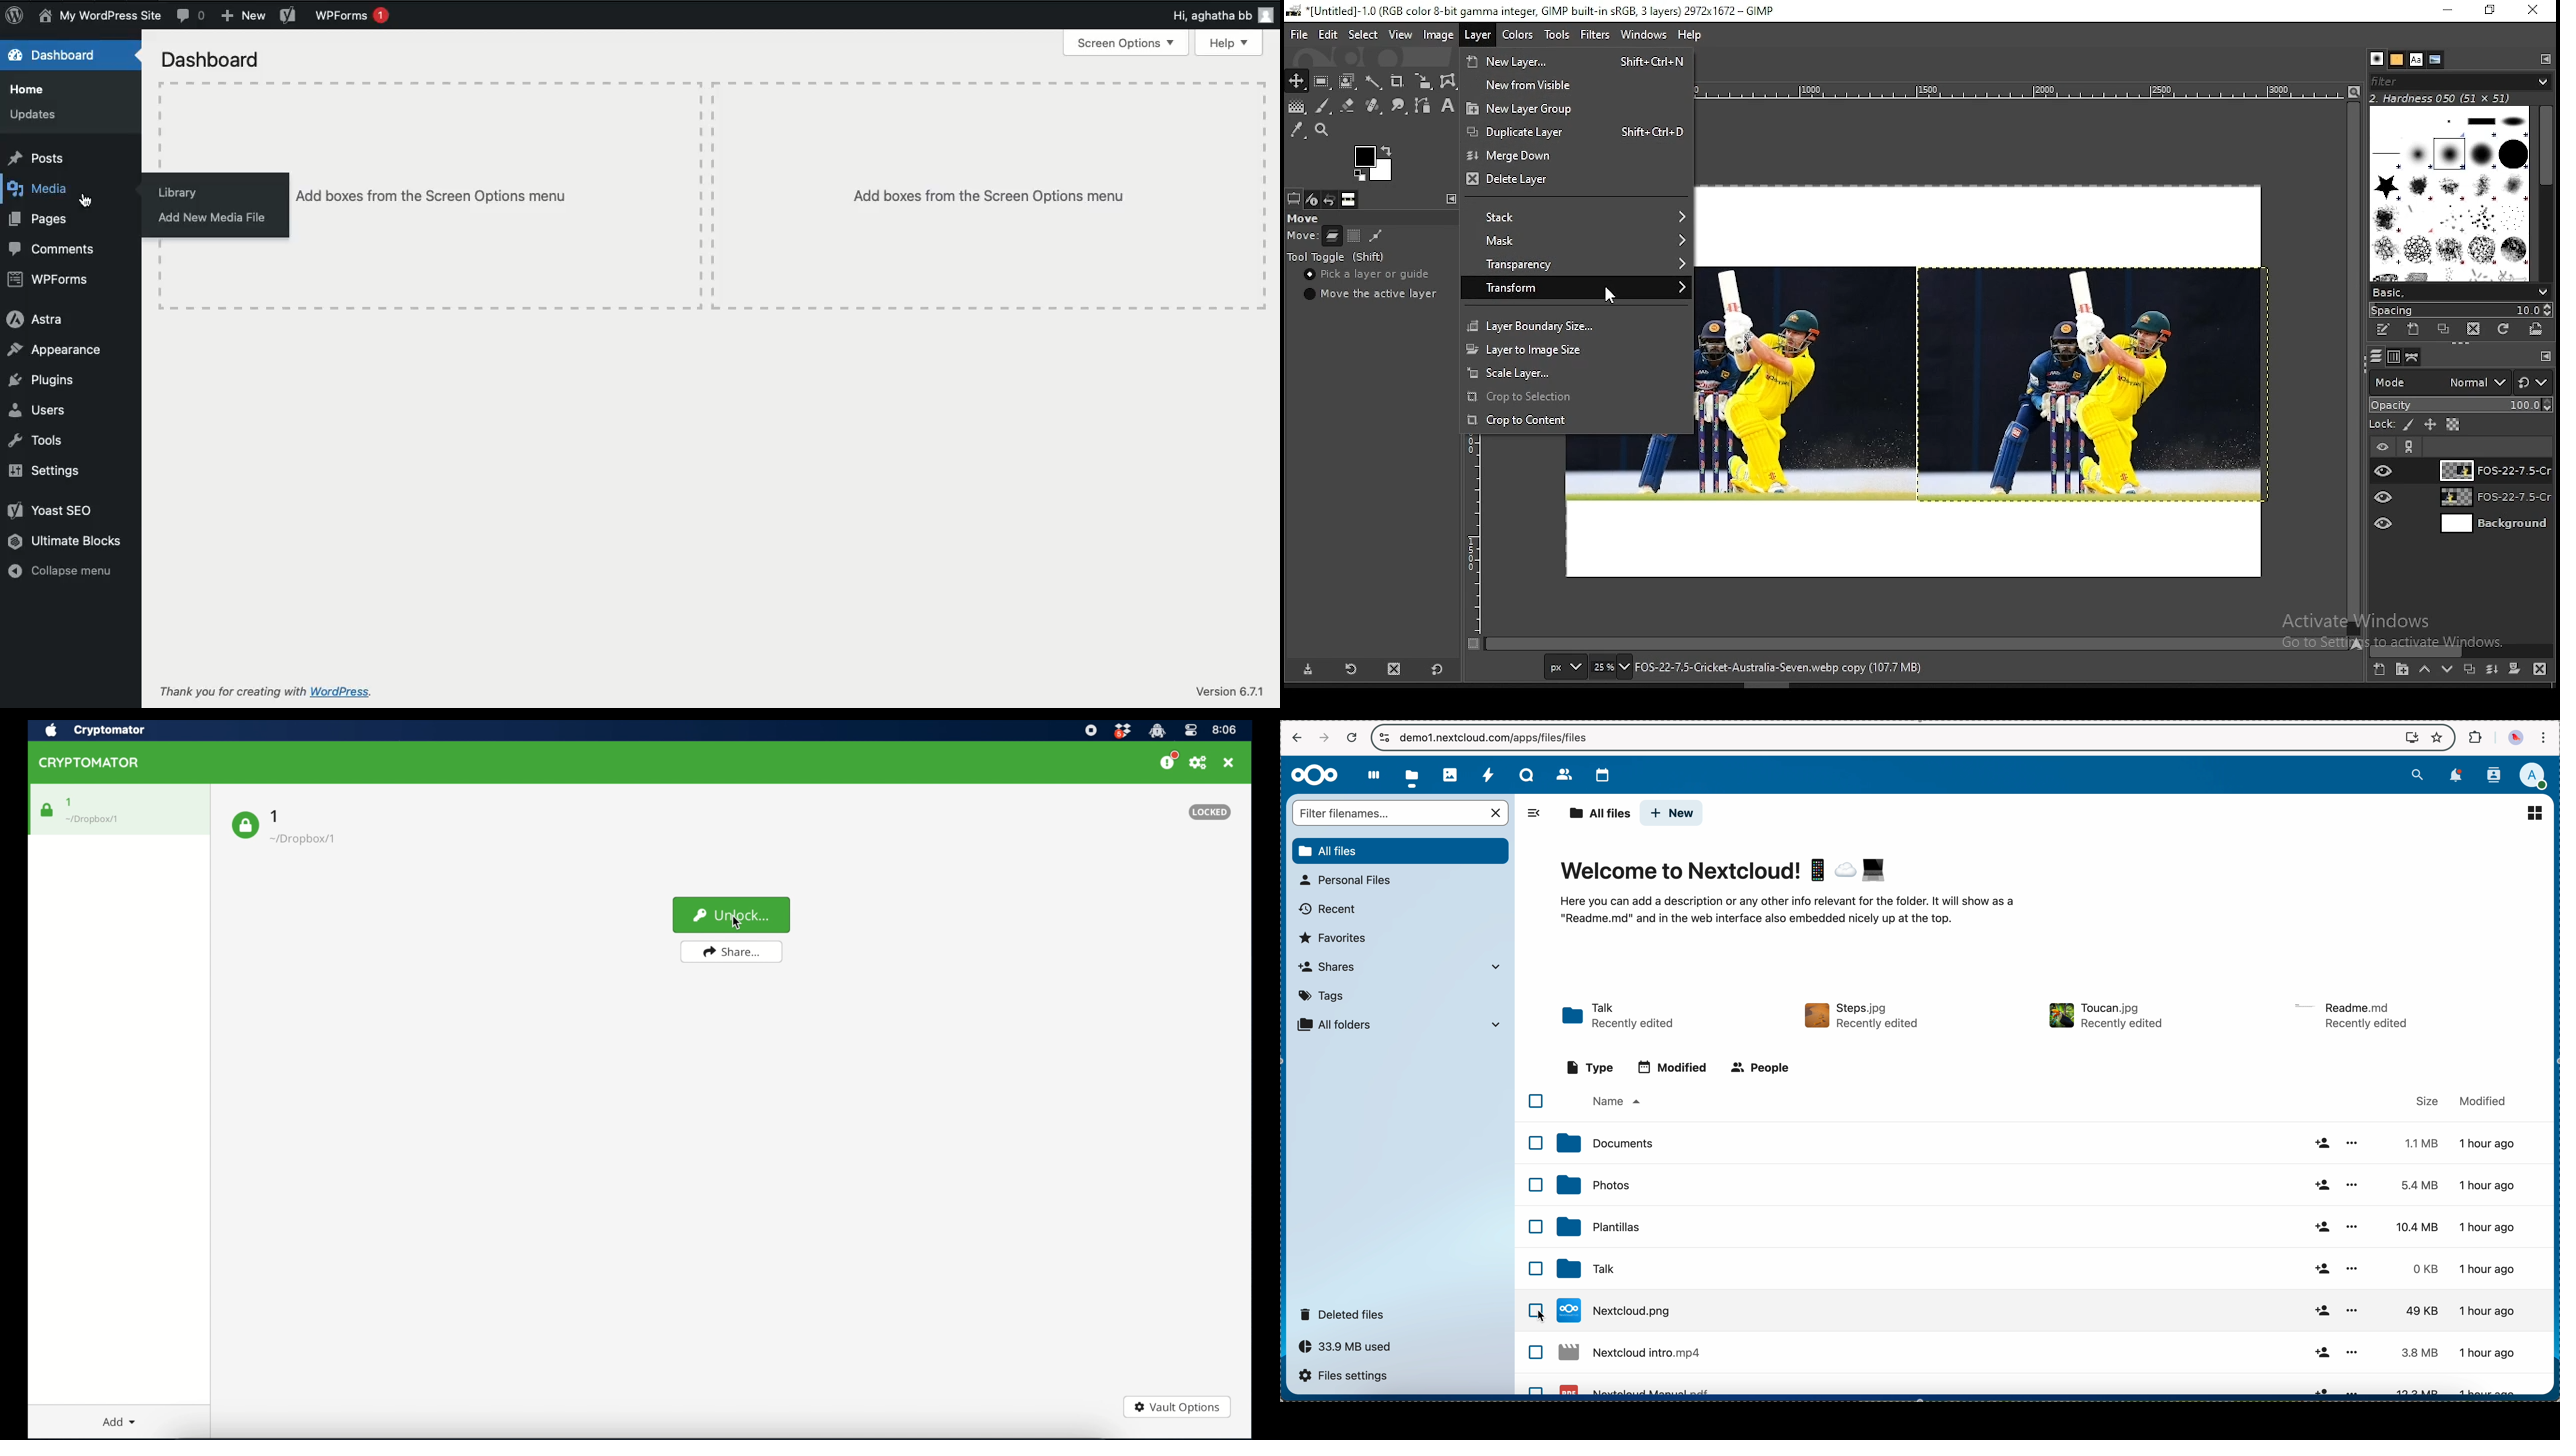 The width and height of the screenshot is (2576, 1456). I want to click on crop to selection, so click(1575, 397).